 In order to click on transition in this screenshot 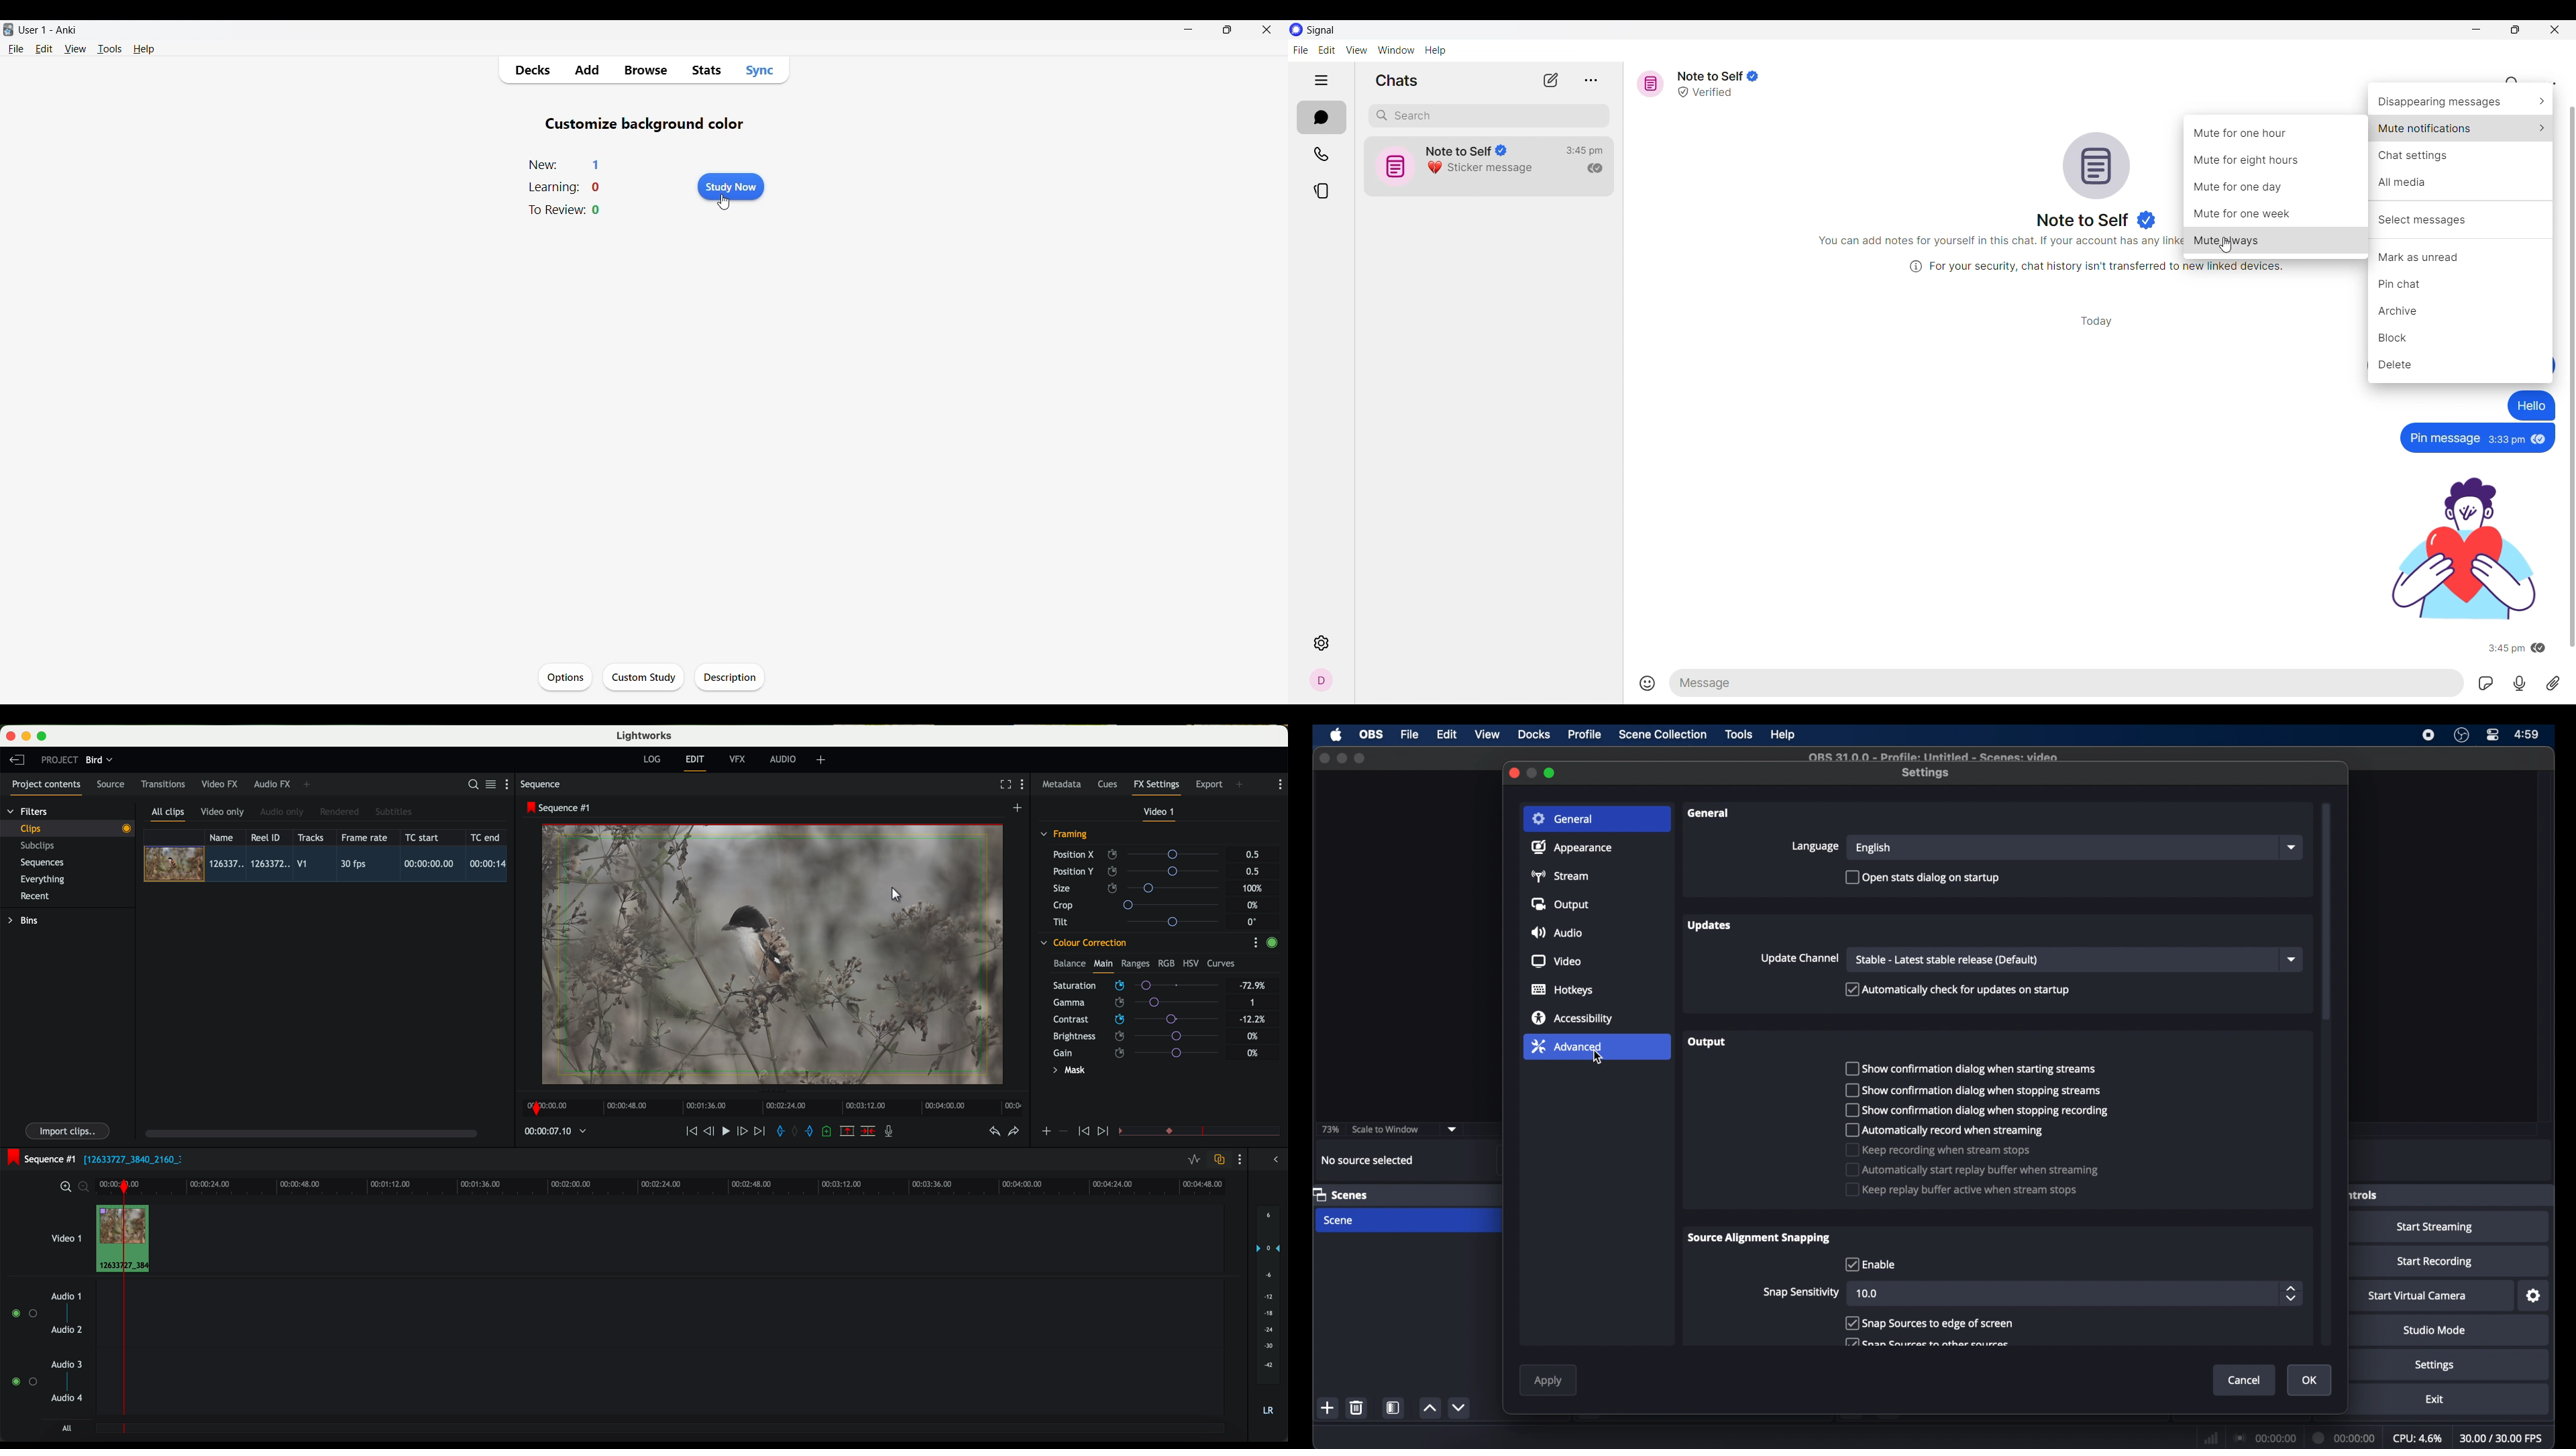, I will do `click(1214, 1132)`.